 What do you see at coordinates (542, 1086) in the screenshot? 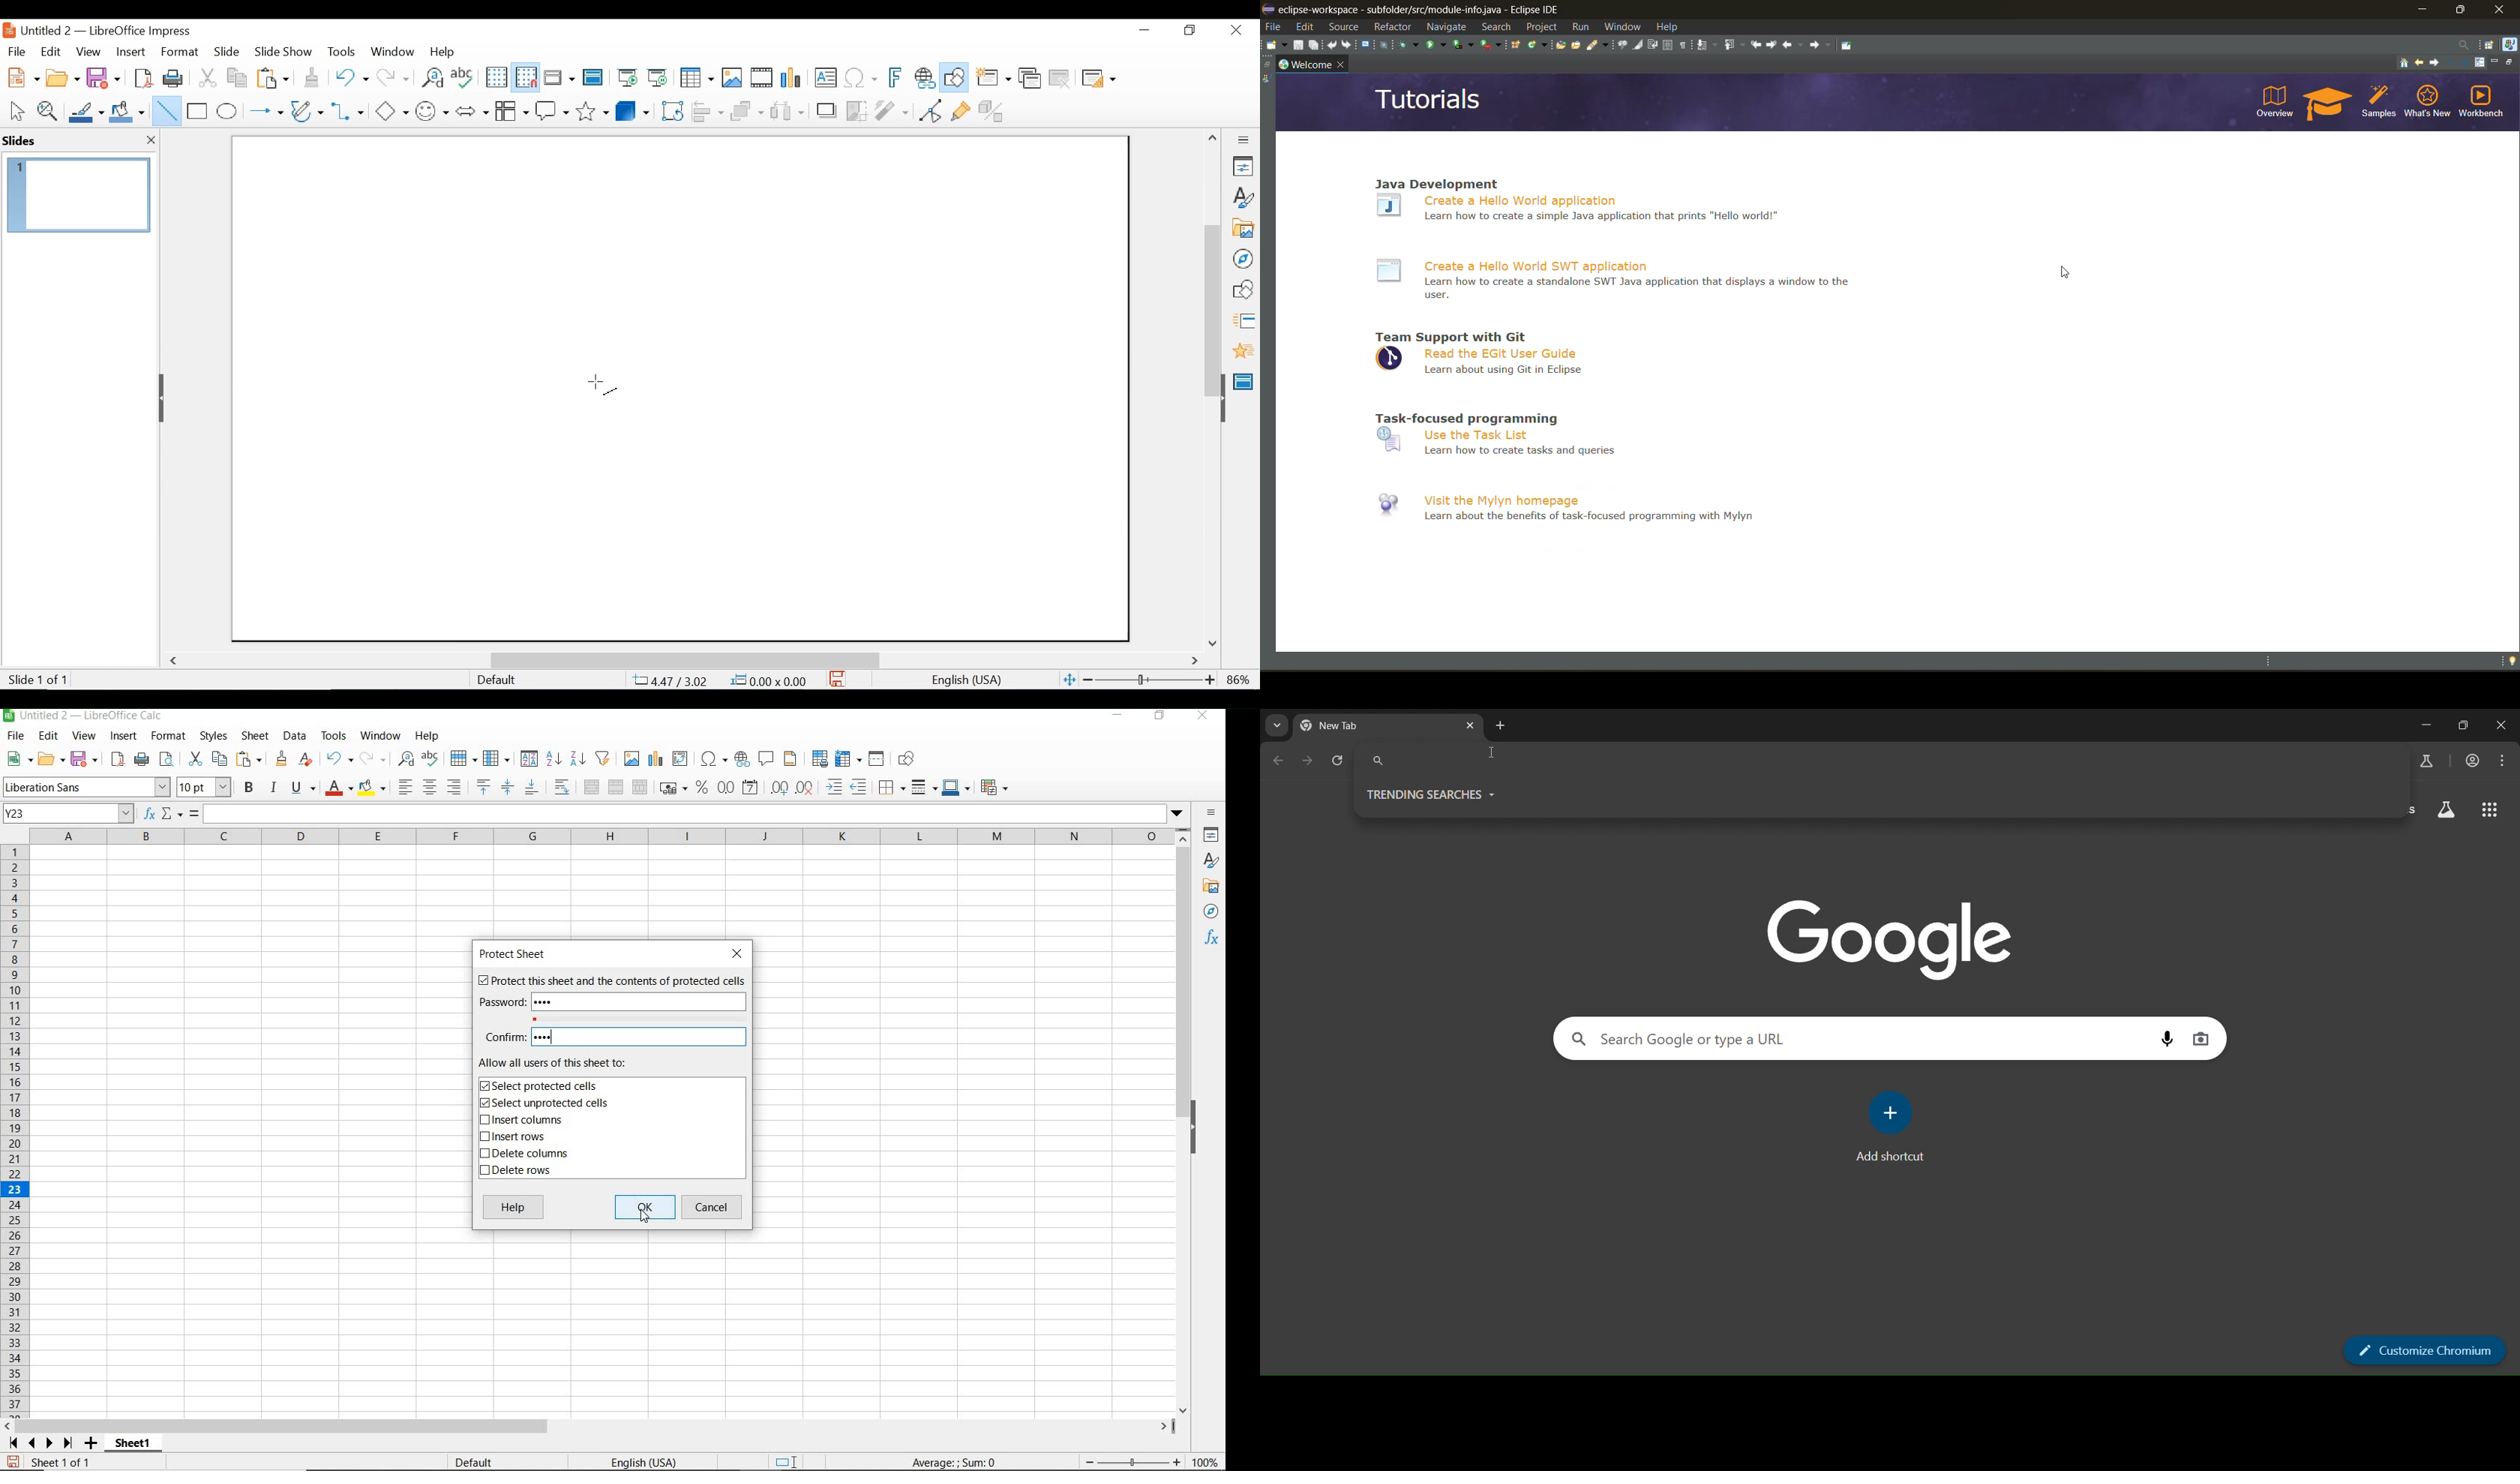
I see `SELECT PROTECTED CELLS` at bounding box center [542, 1086].